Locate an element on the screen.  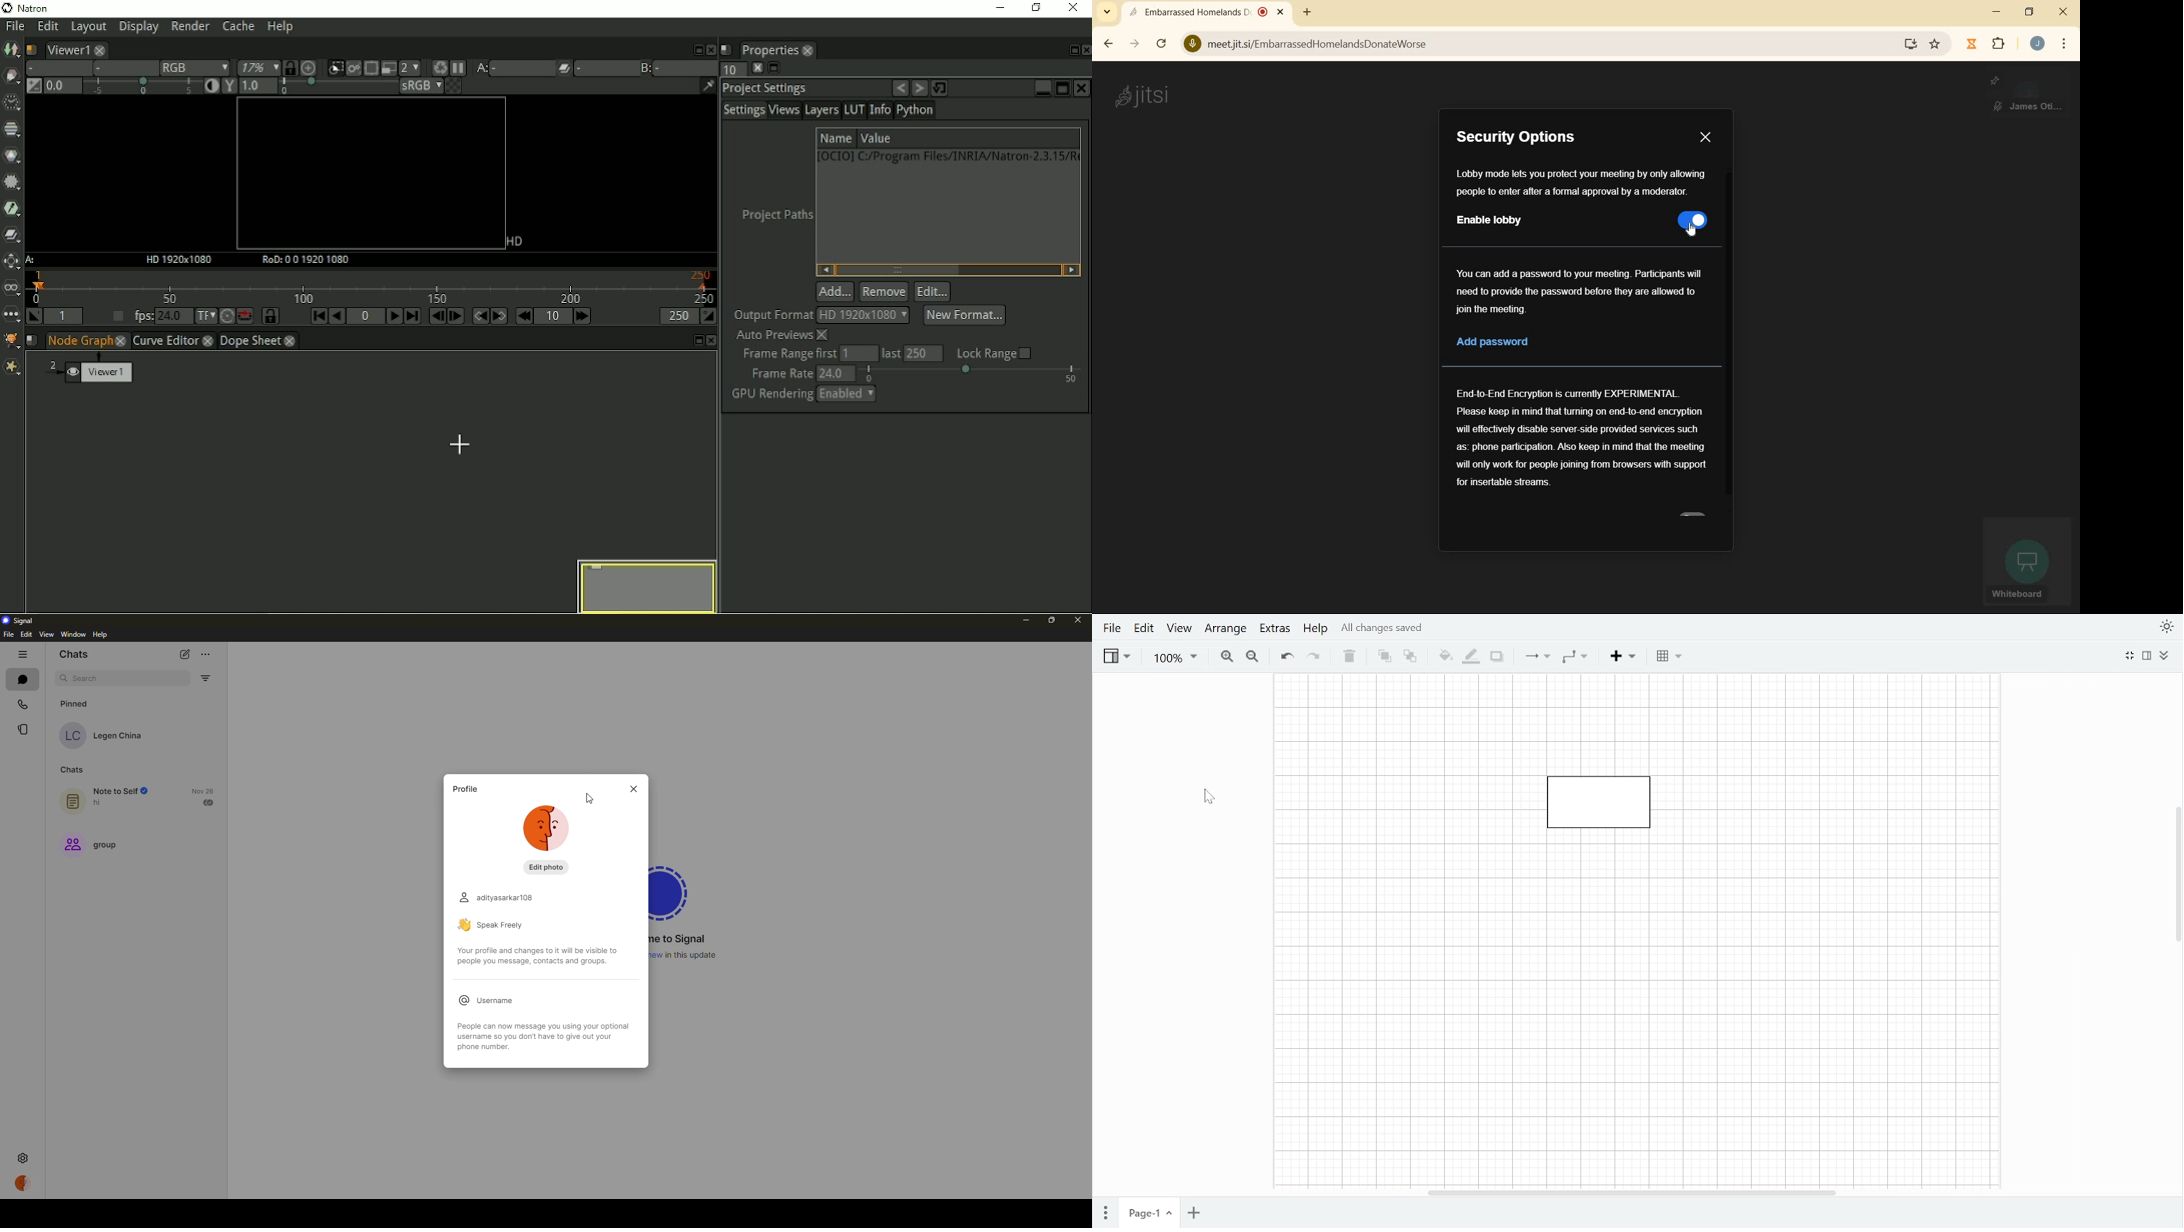
edit is located at coordinates (26, 634).